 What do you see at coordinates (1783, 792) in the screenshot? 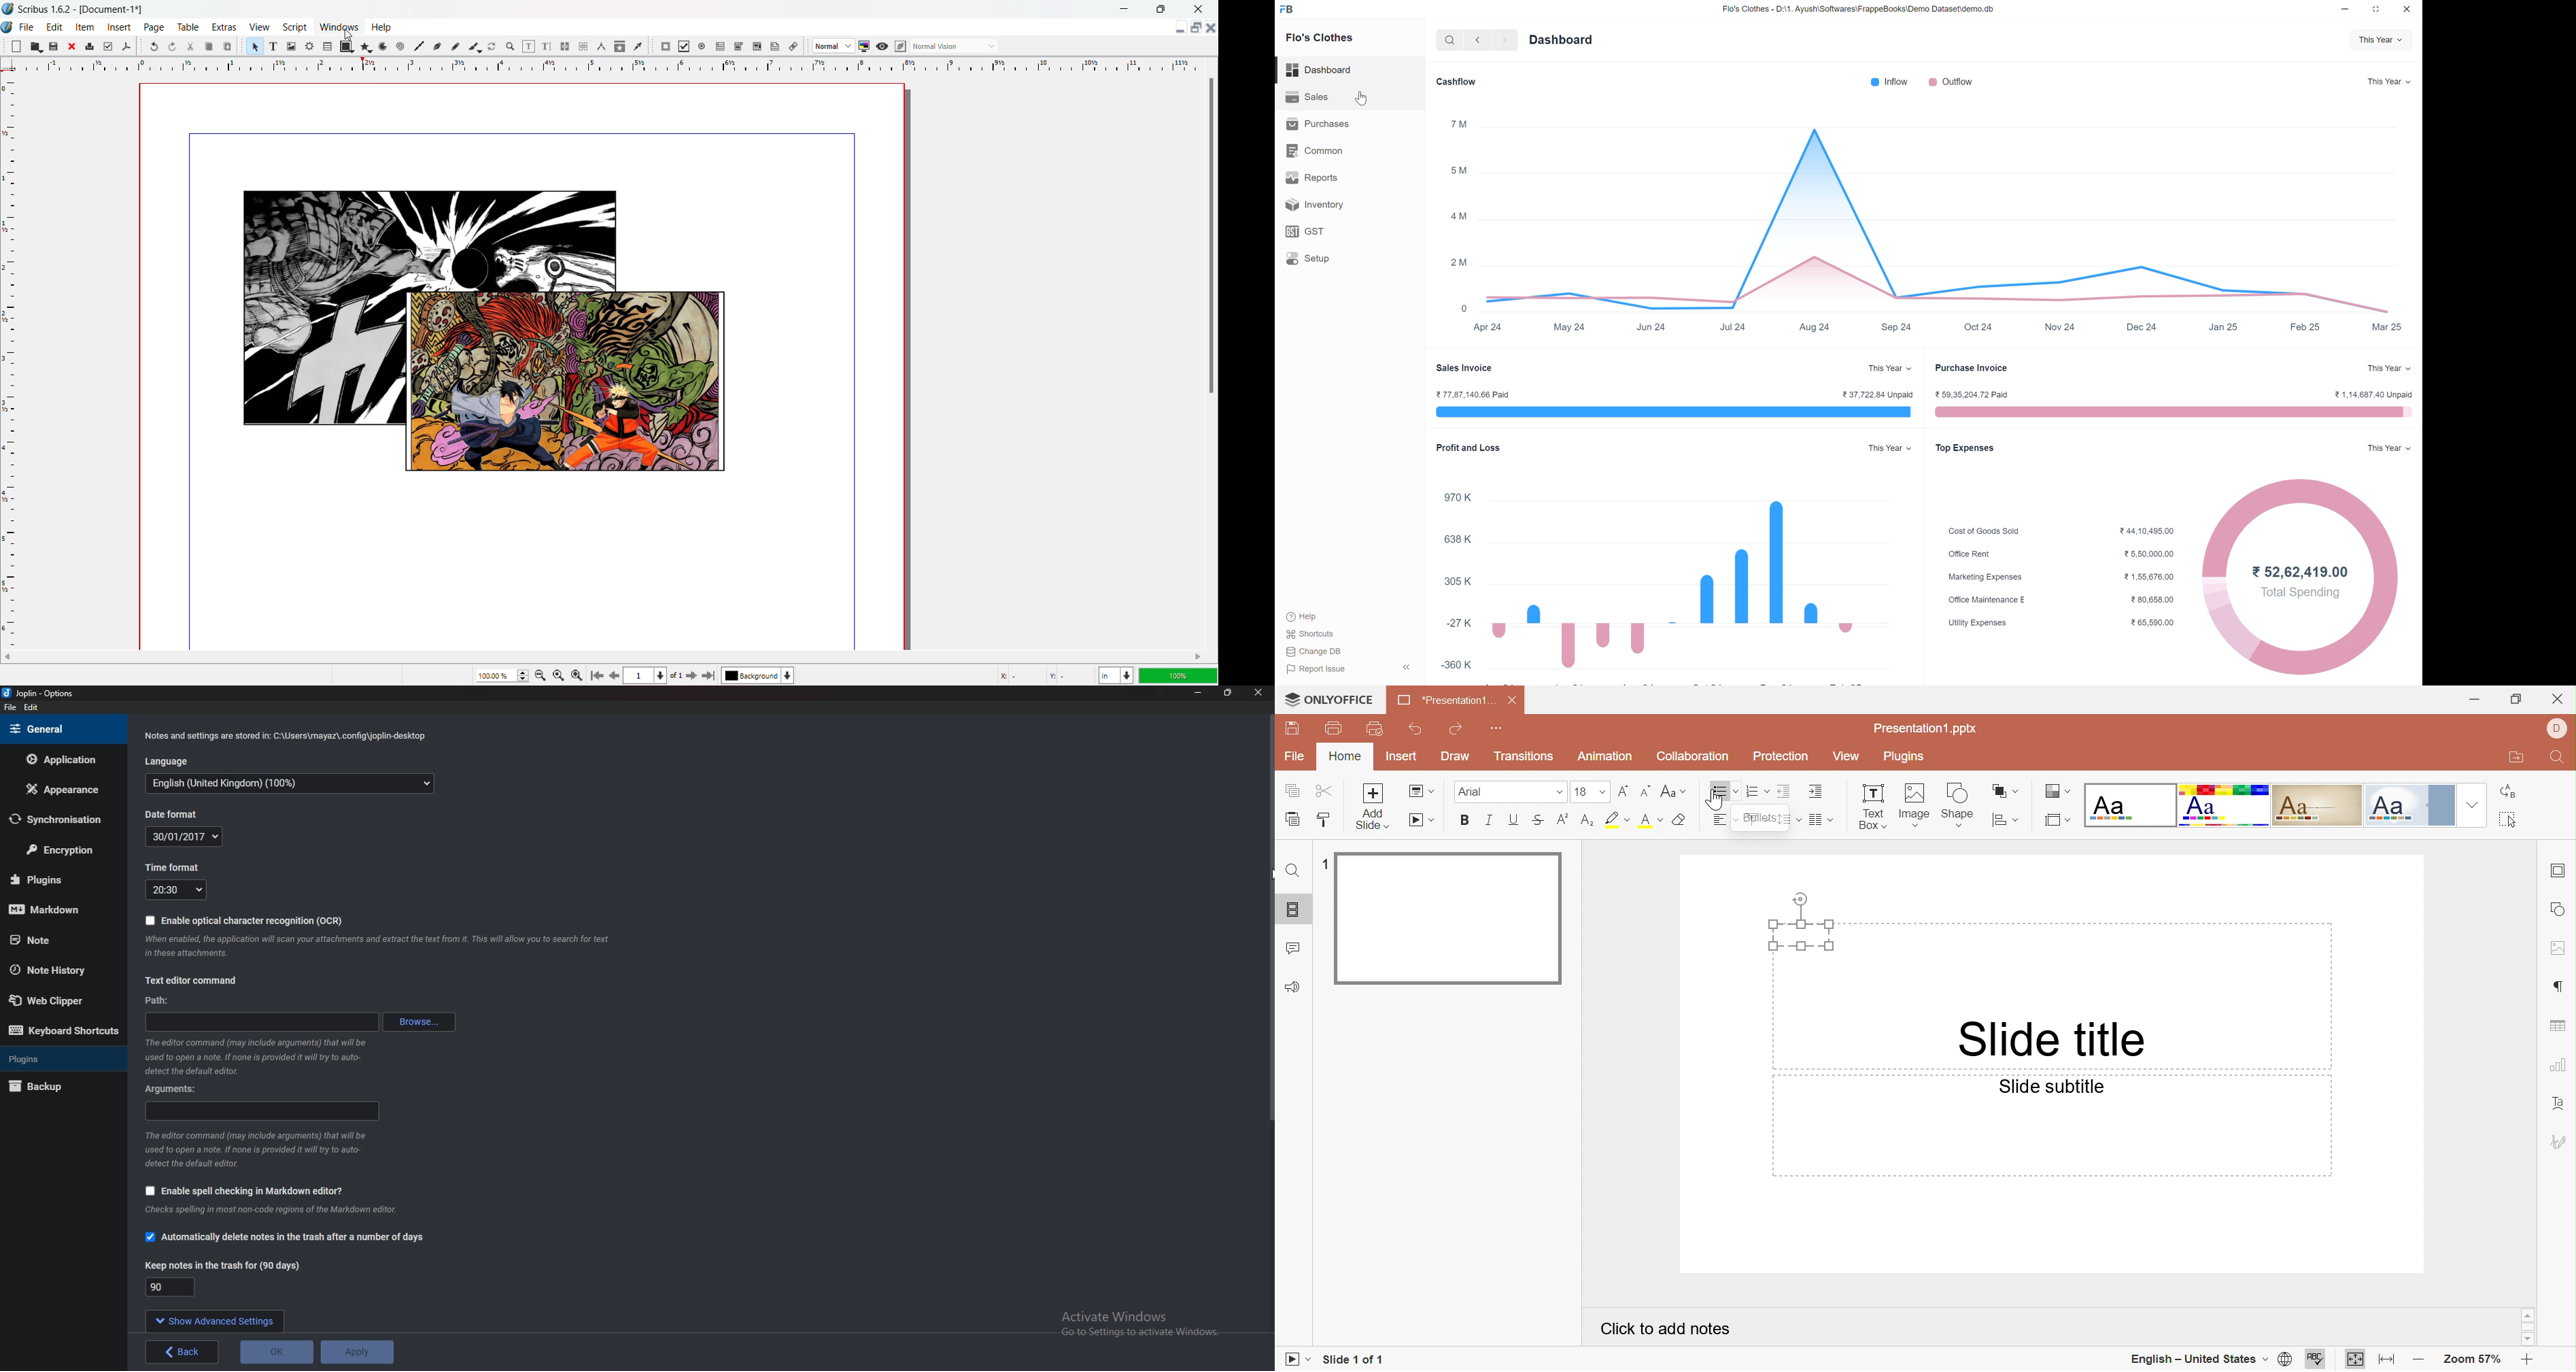
I see `Decrease indent` at bounding box center [1783, 792].